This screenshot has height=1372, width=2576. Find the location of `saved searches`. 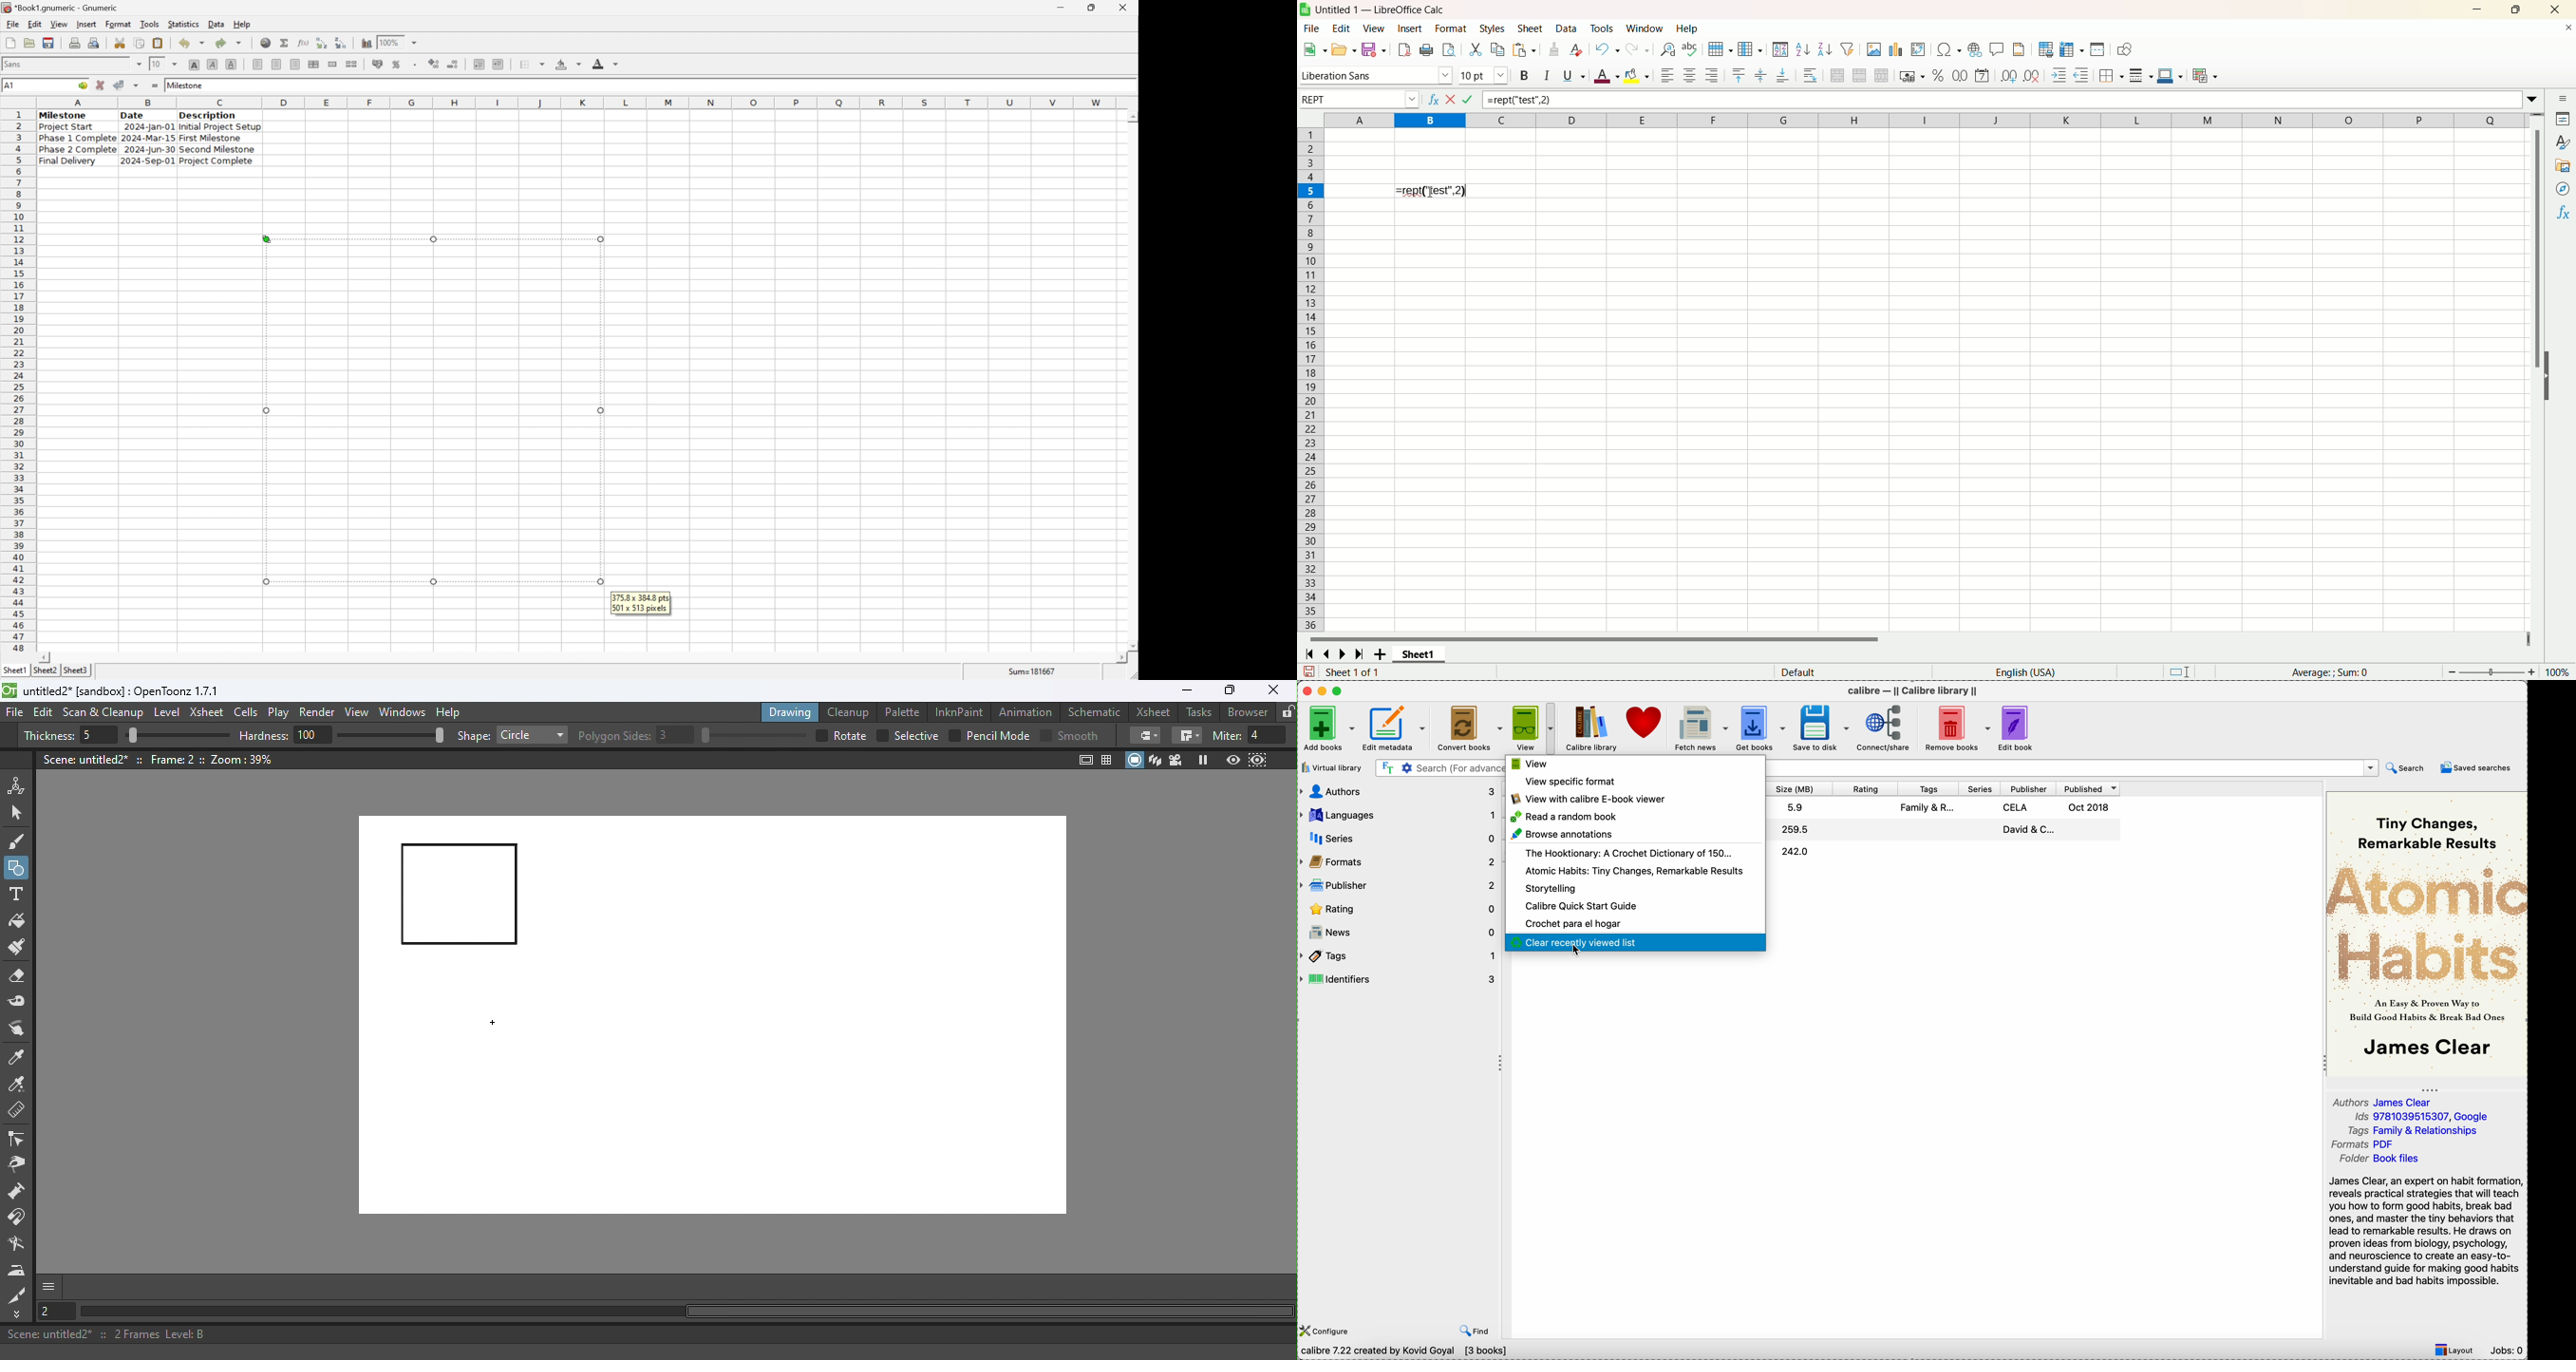

saved searches is located at coordinates (2475, 768).